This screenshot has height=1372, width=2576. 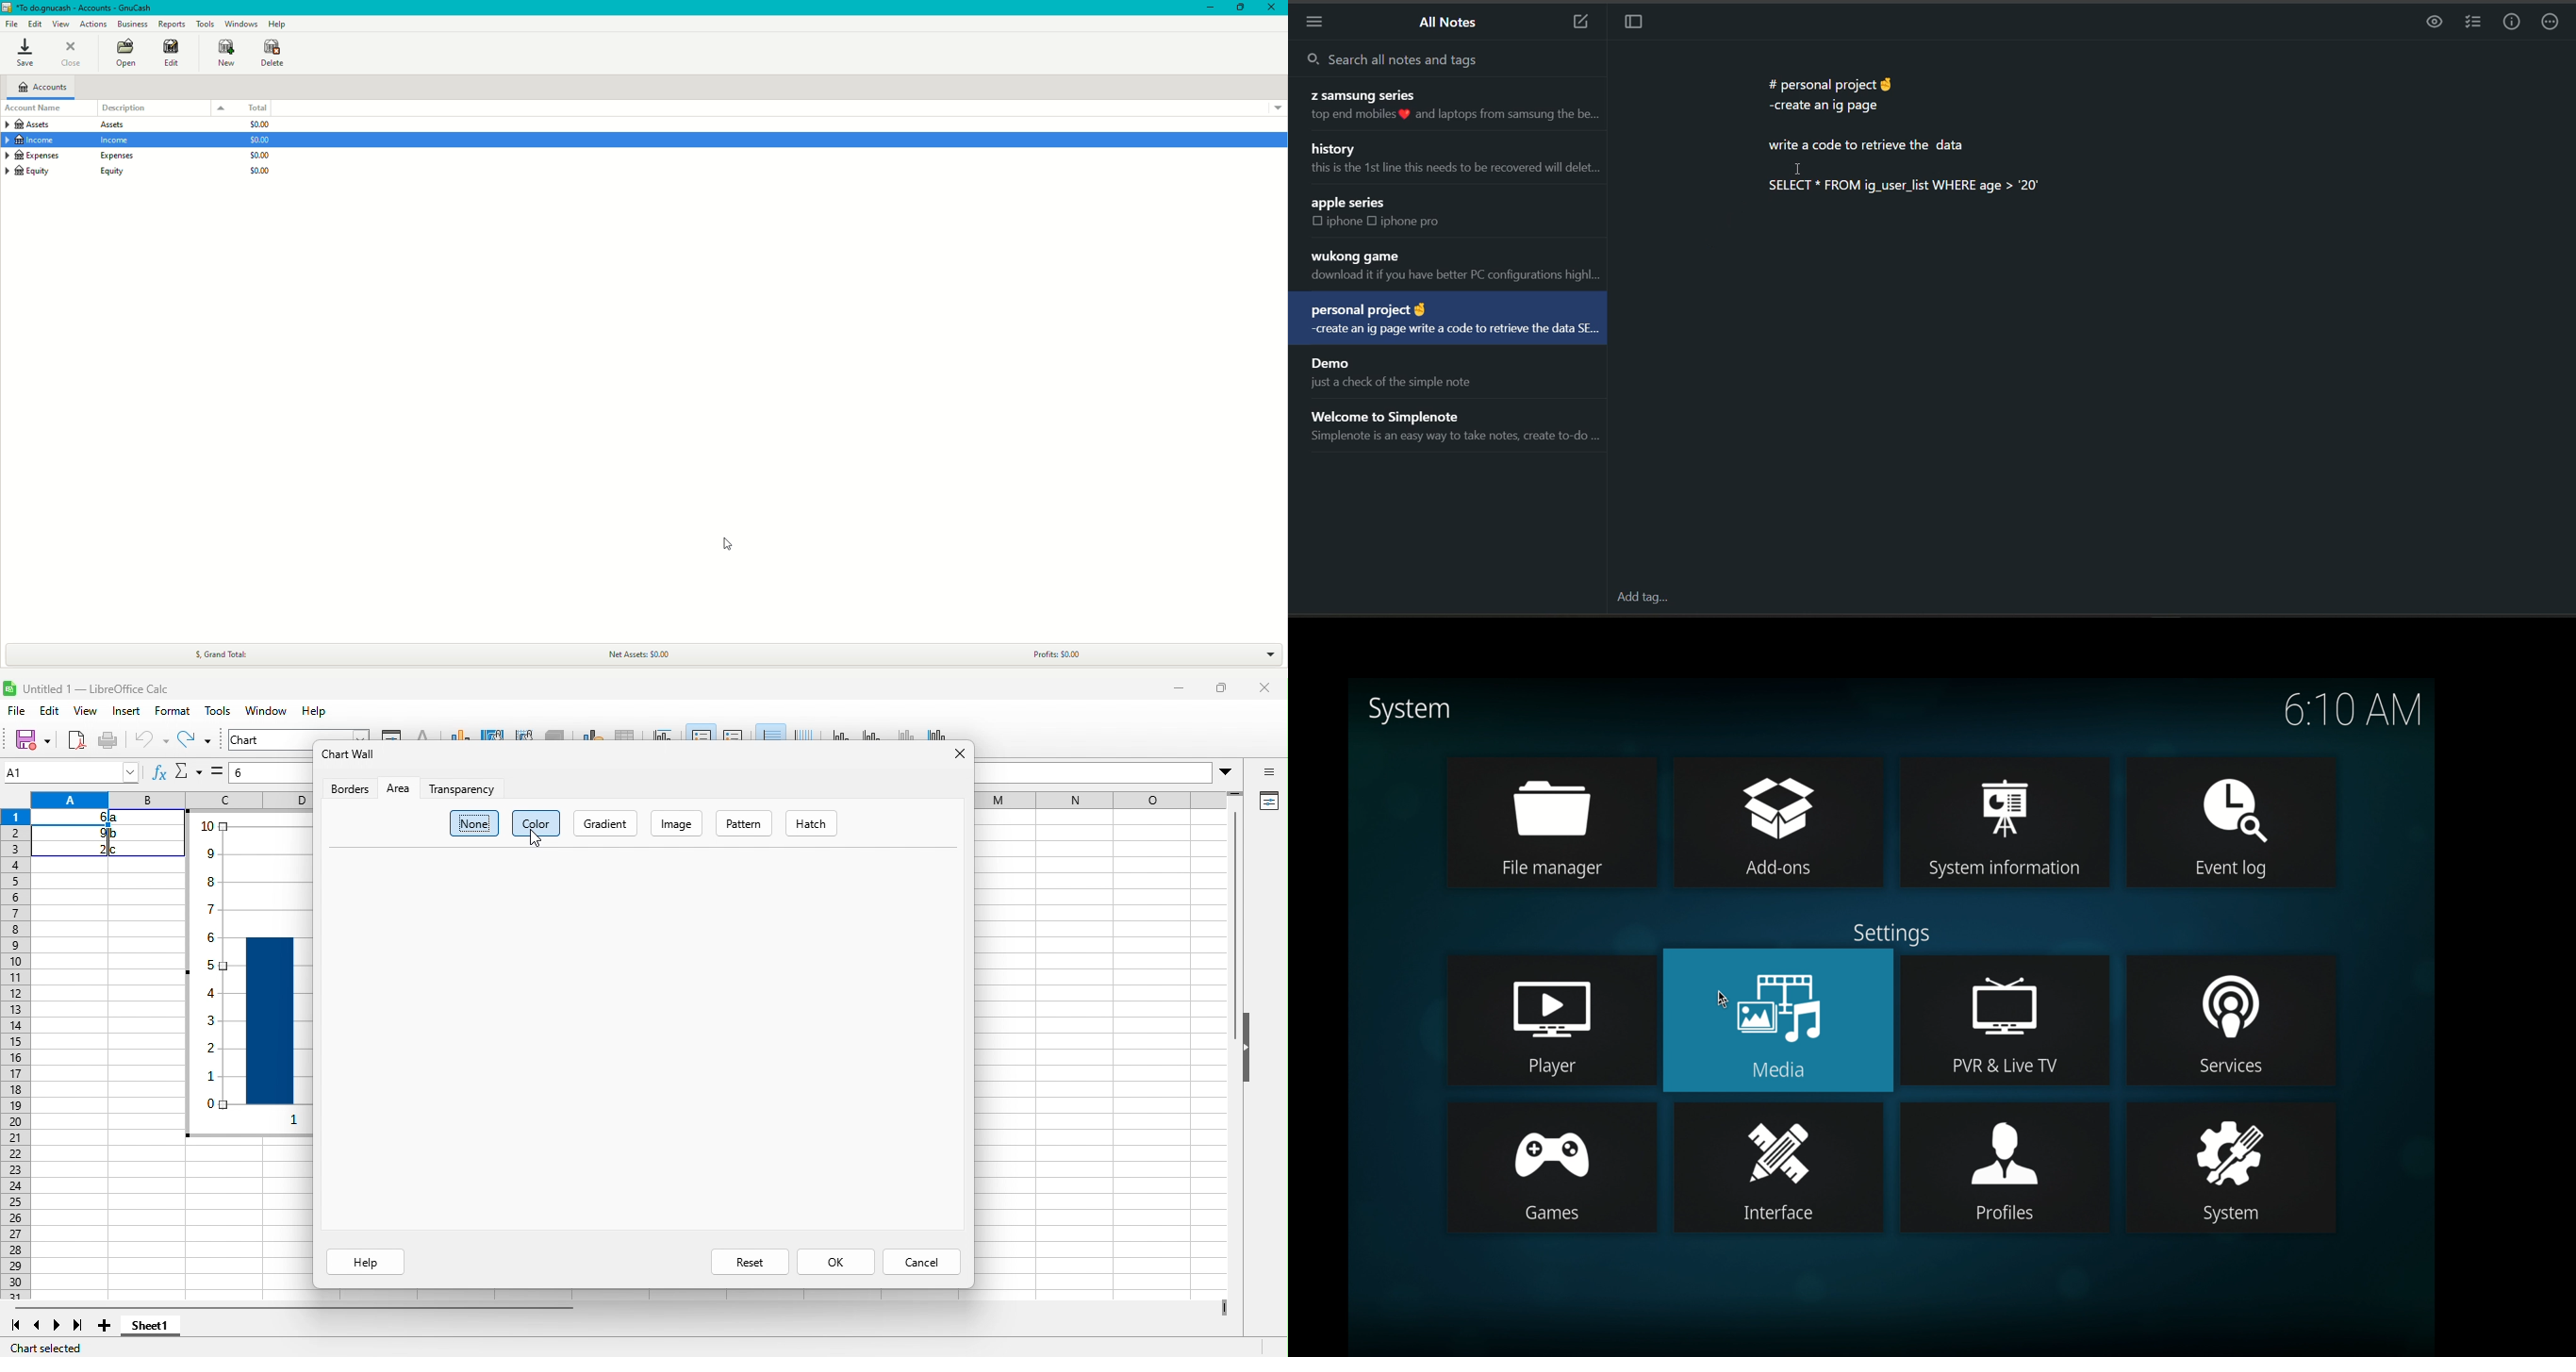 What do you see at coordinates (1274, 107) in the screenshot?
I see `Drop down` at bounding box center [1274, 107].